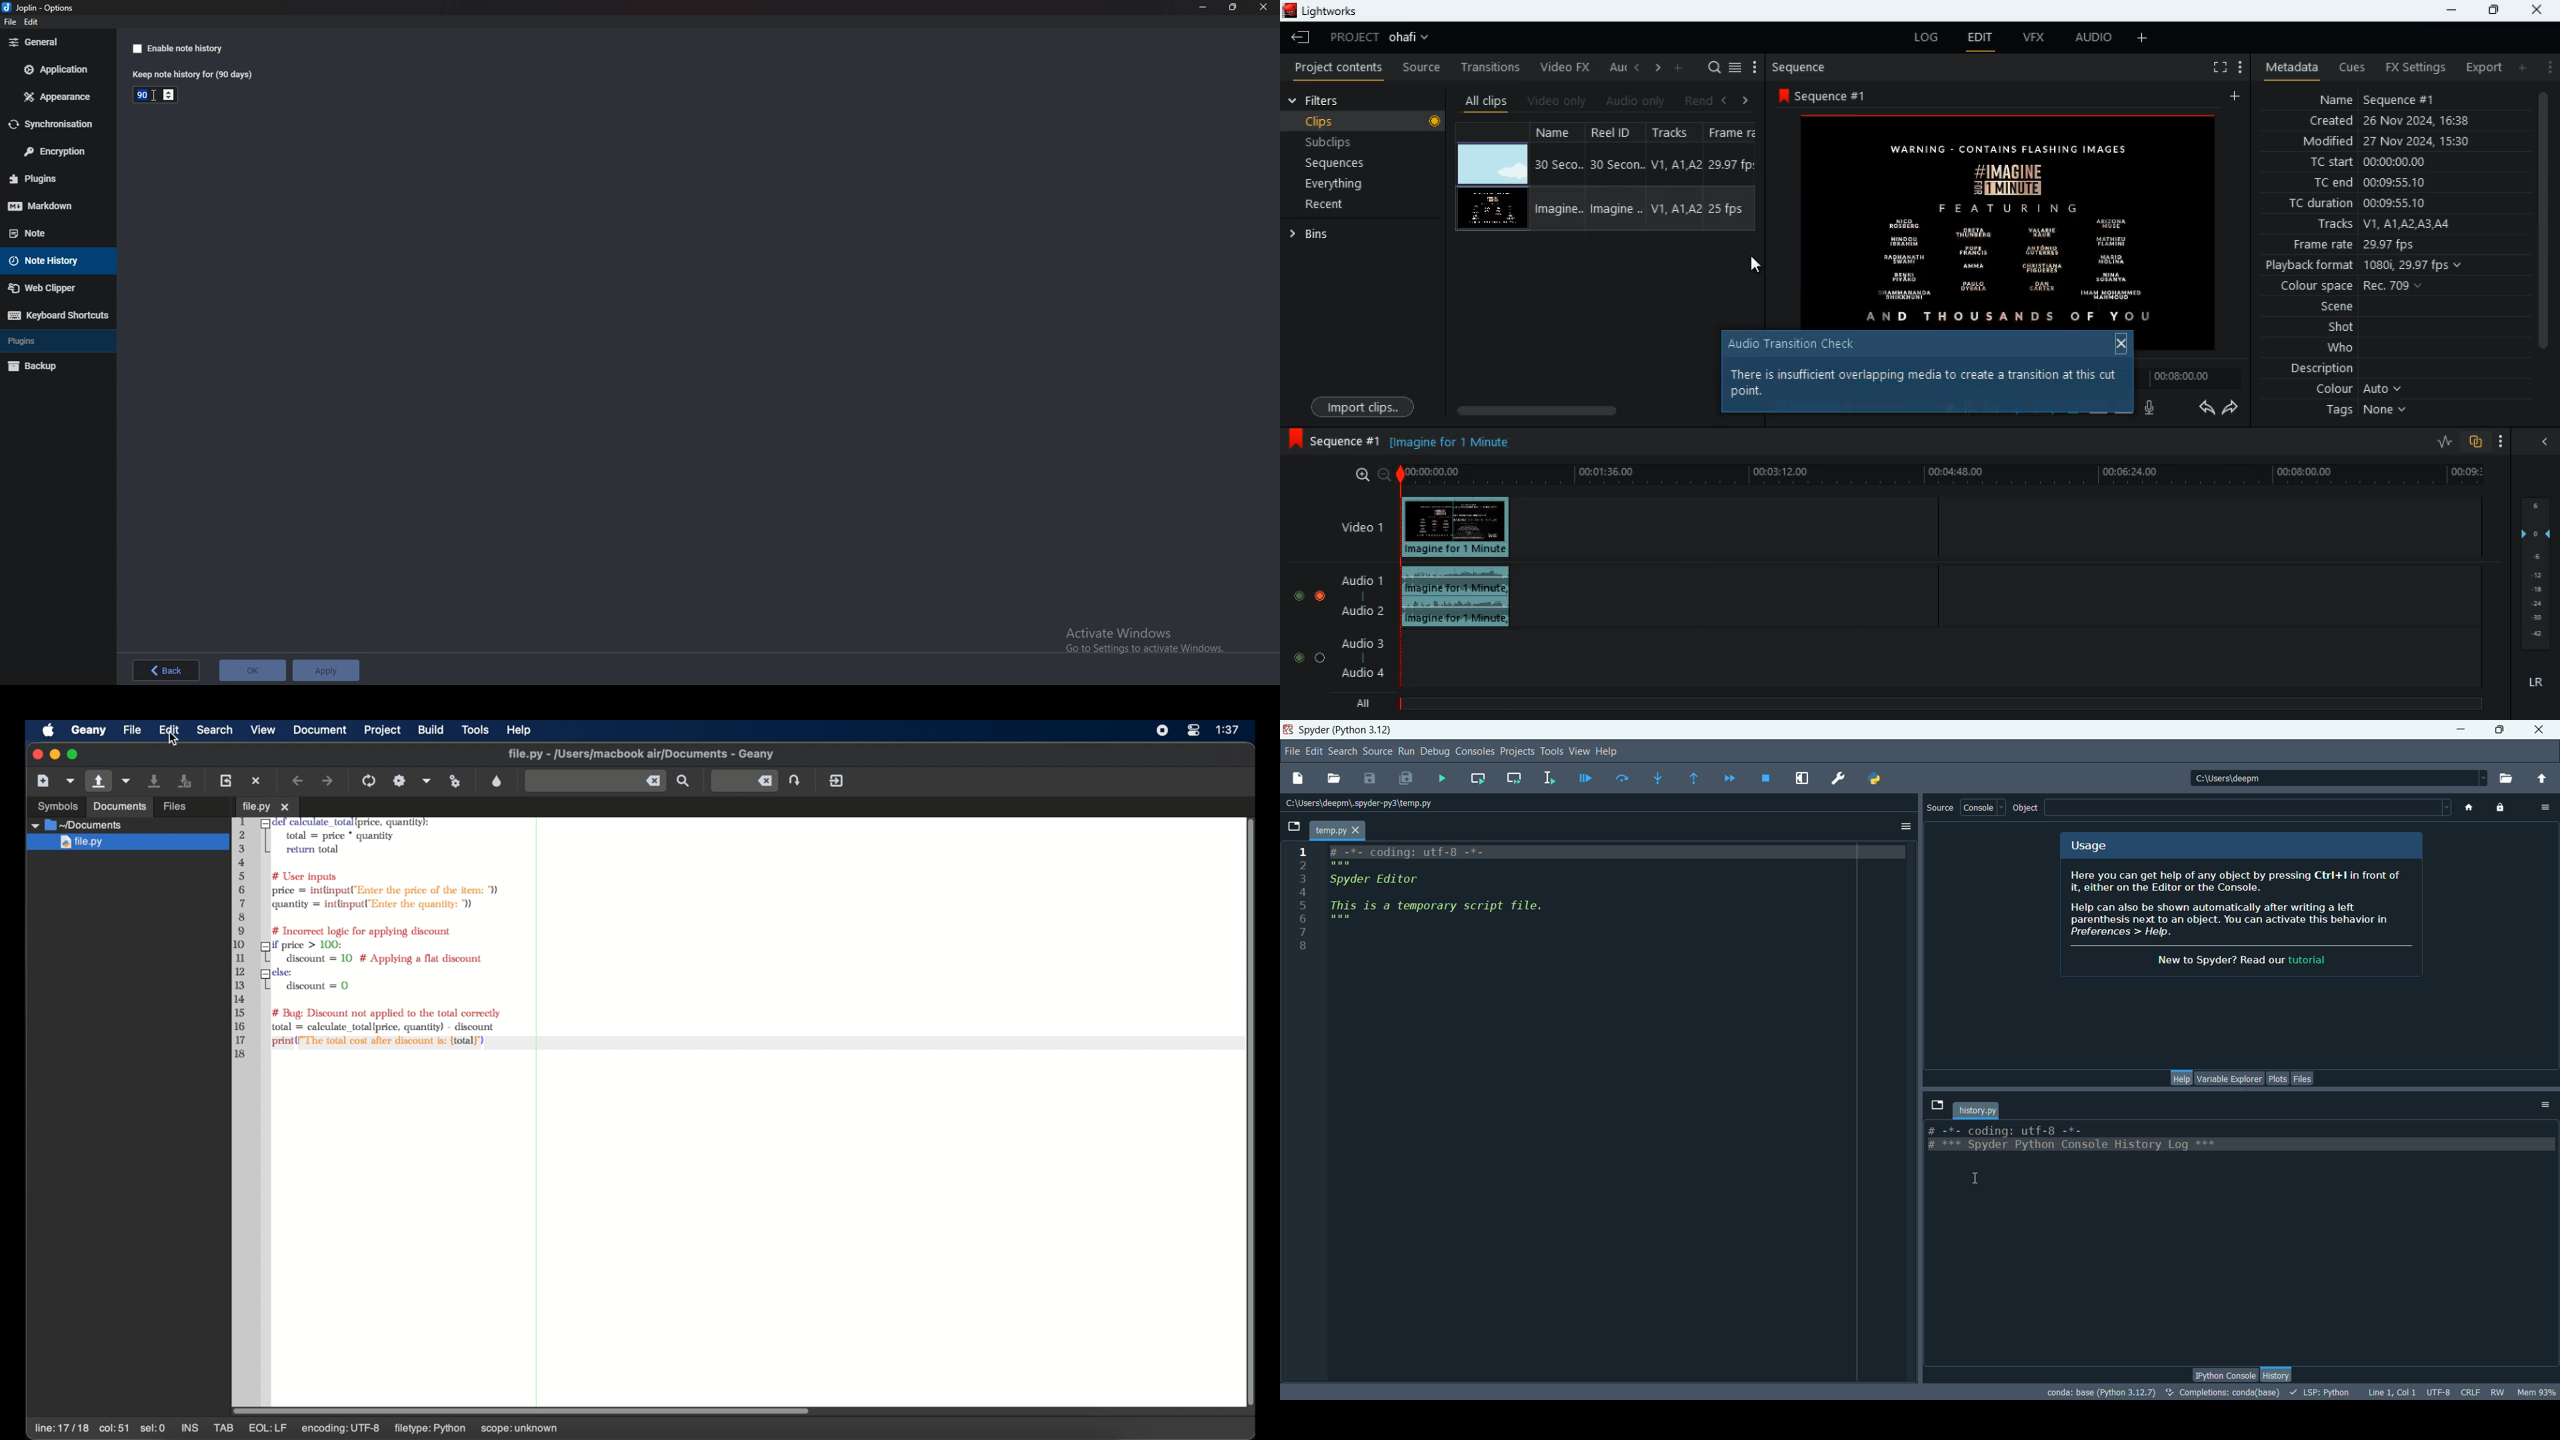 This screenshot has height=1456, width=2576. I want to click on file, so click(132, 730).